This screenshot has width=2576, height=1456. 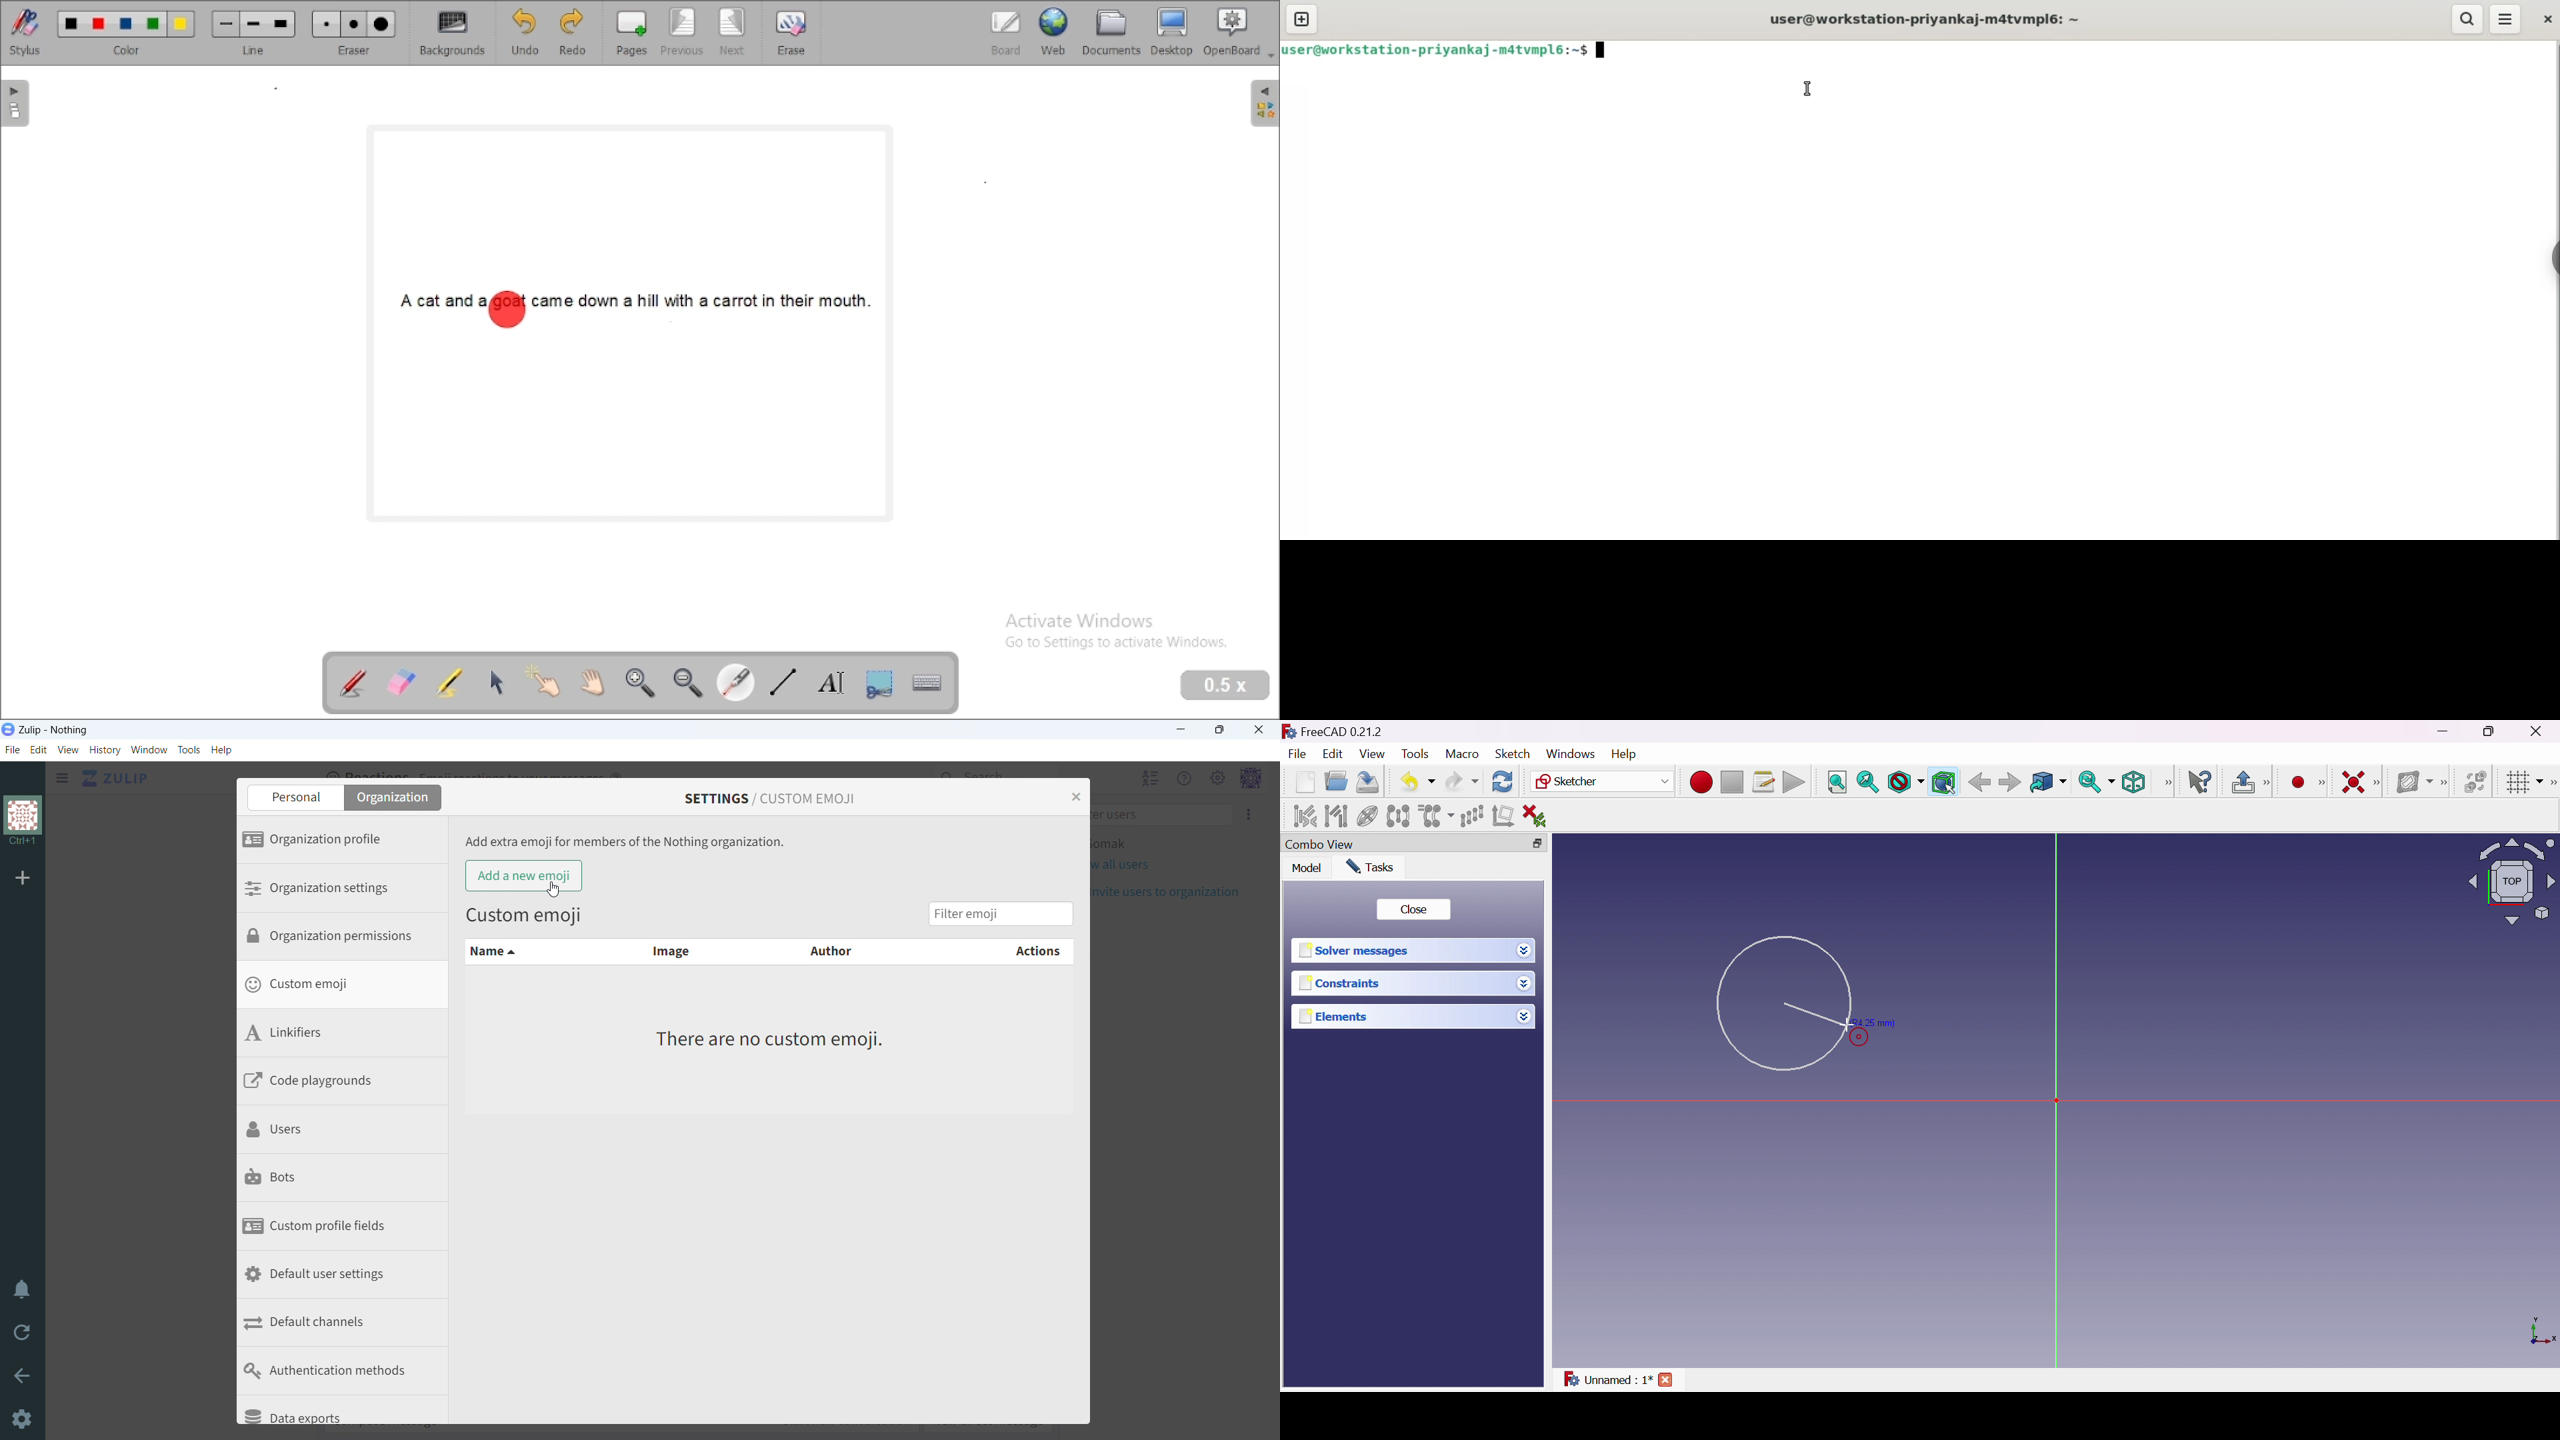 What do you see at coordinates (341, 841) in the screenshot?
I see `organization profile` at bounding box center [341, 841].